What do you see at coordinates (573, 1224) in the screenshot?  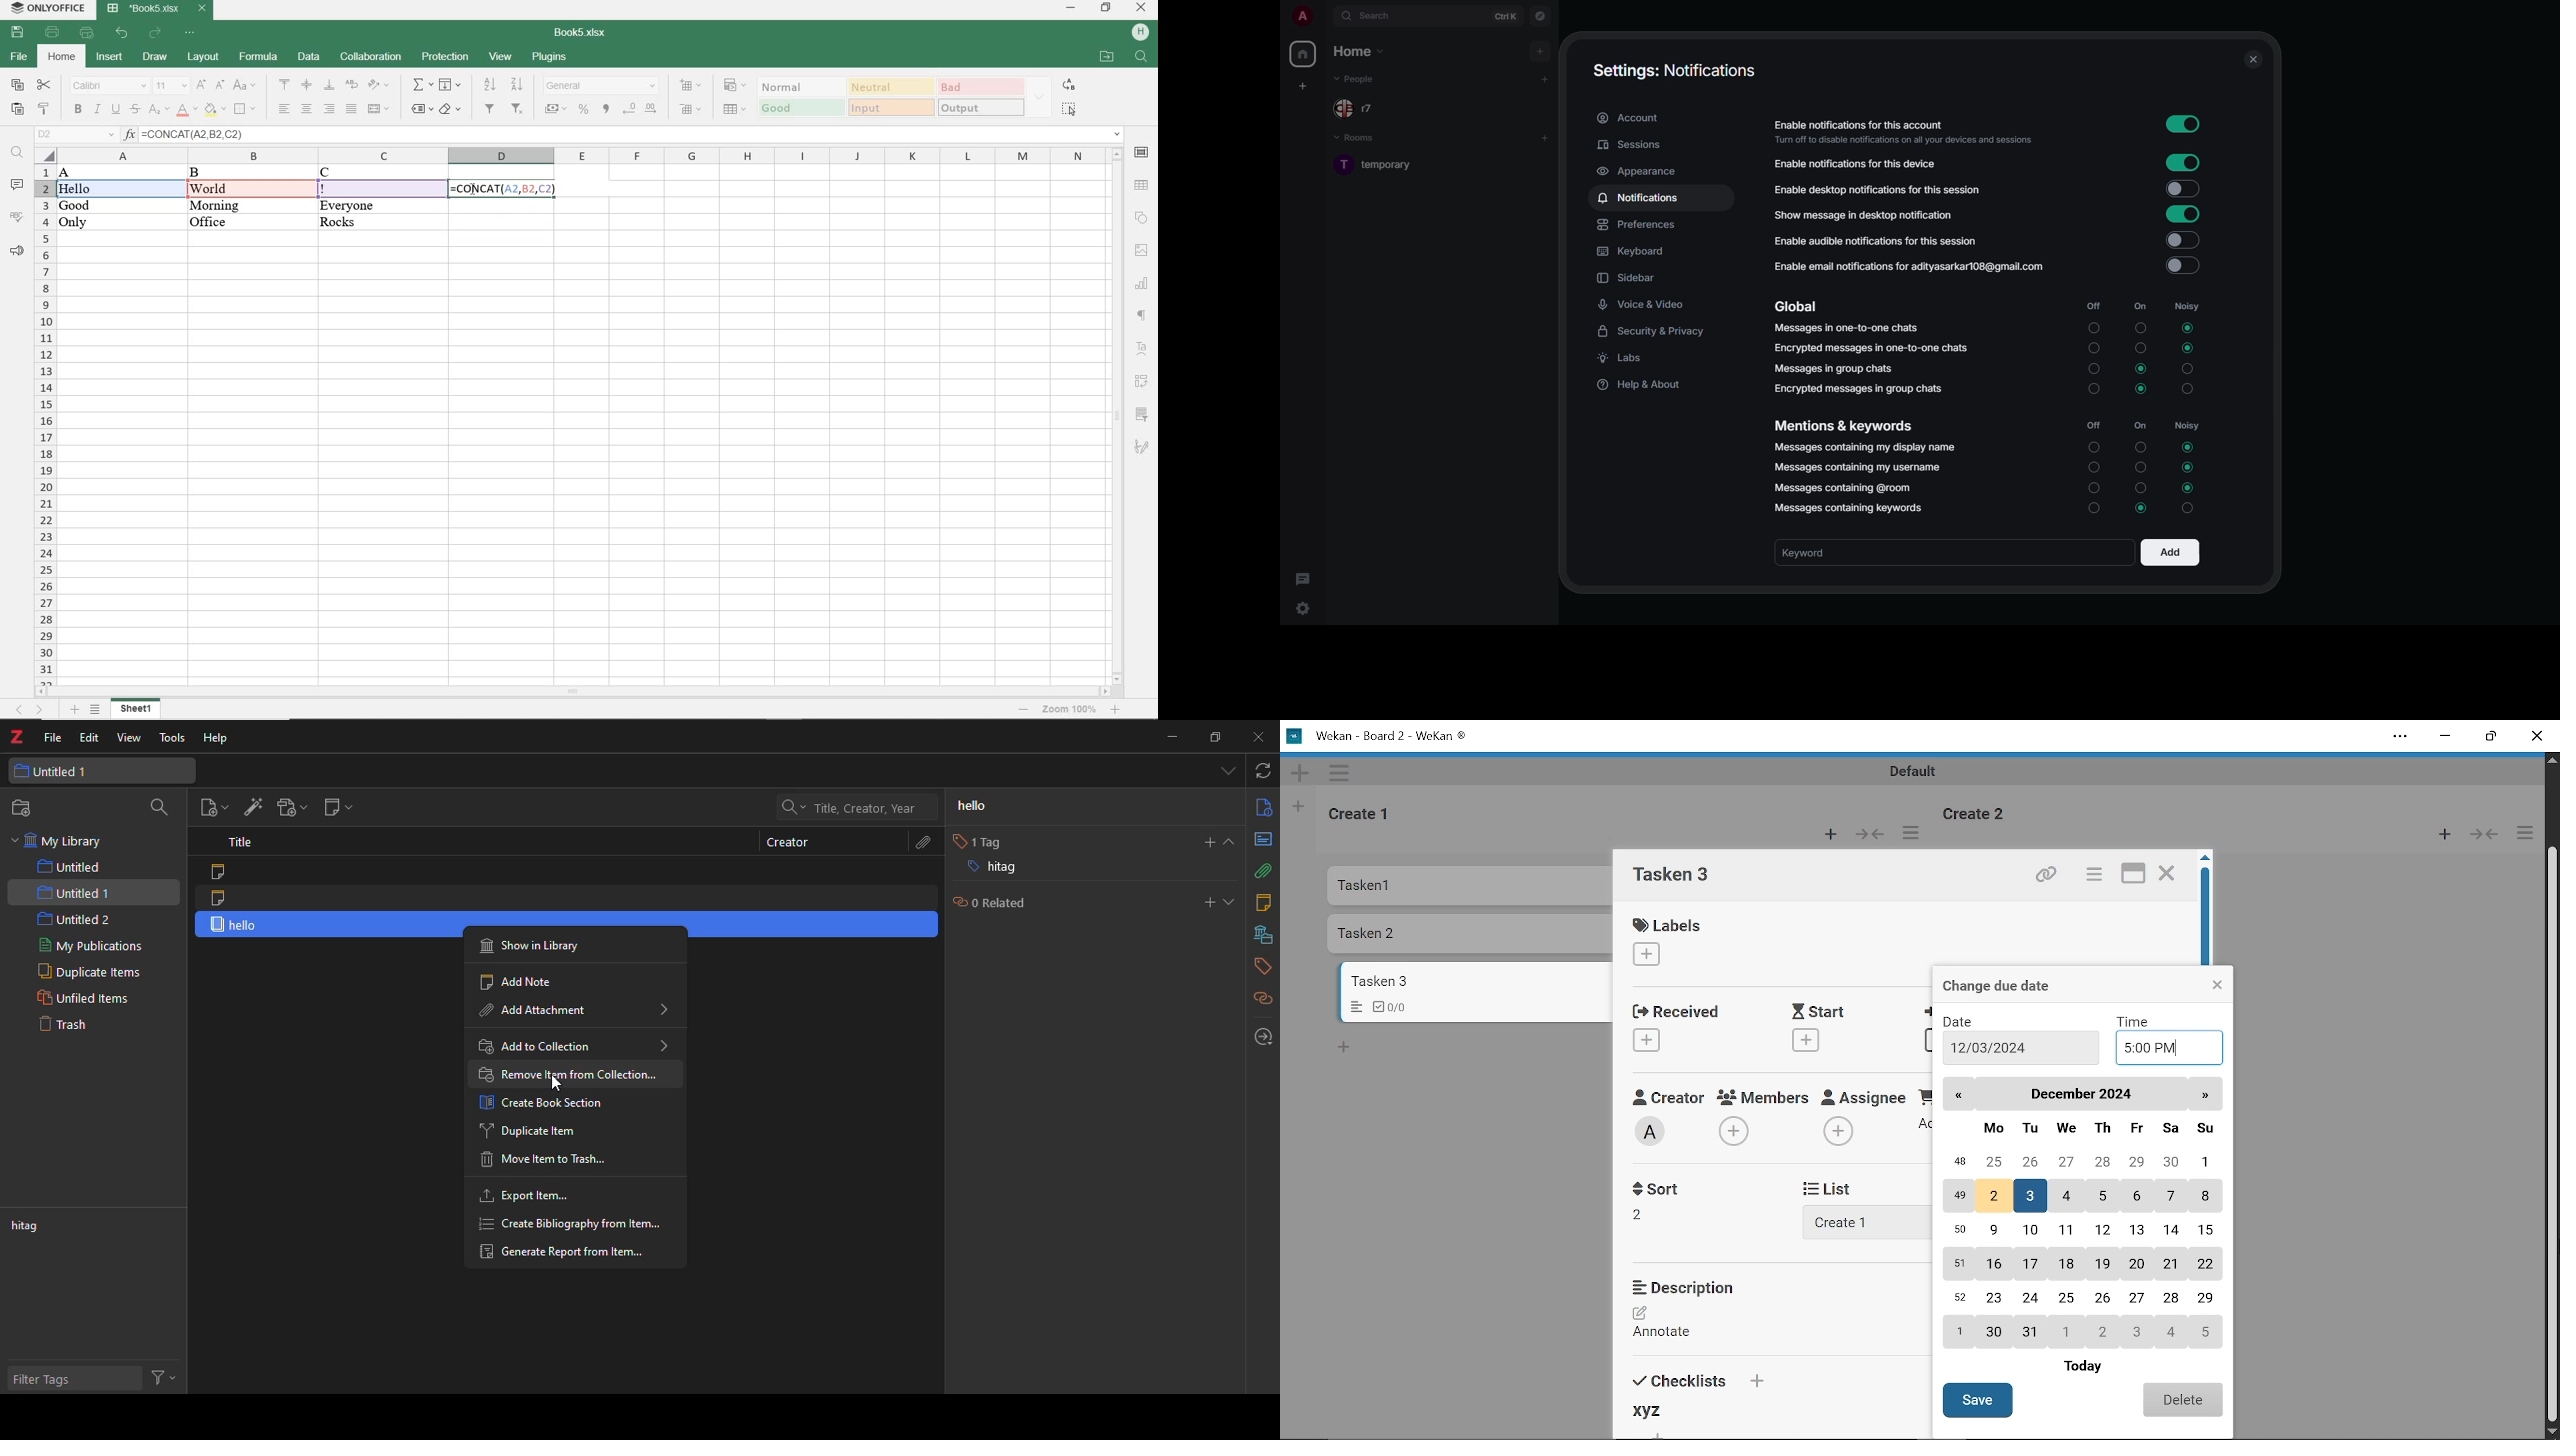 I see `create bibliography from item` at bounding box center [573, 1224].